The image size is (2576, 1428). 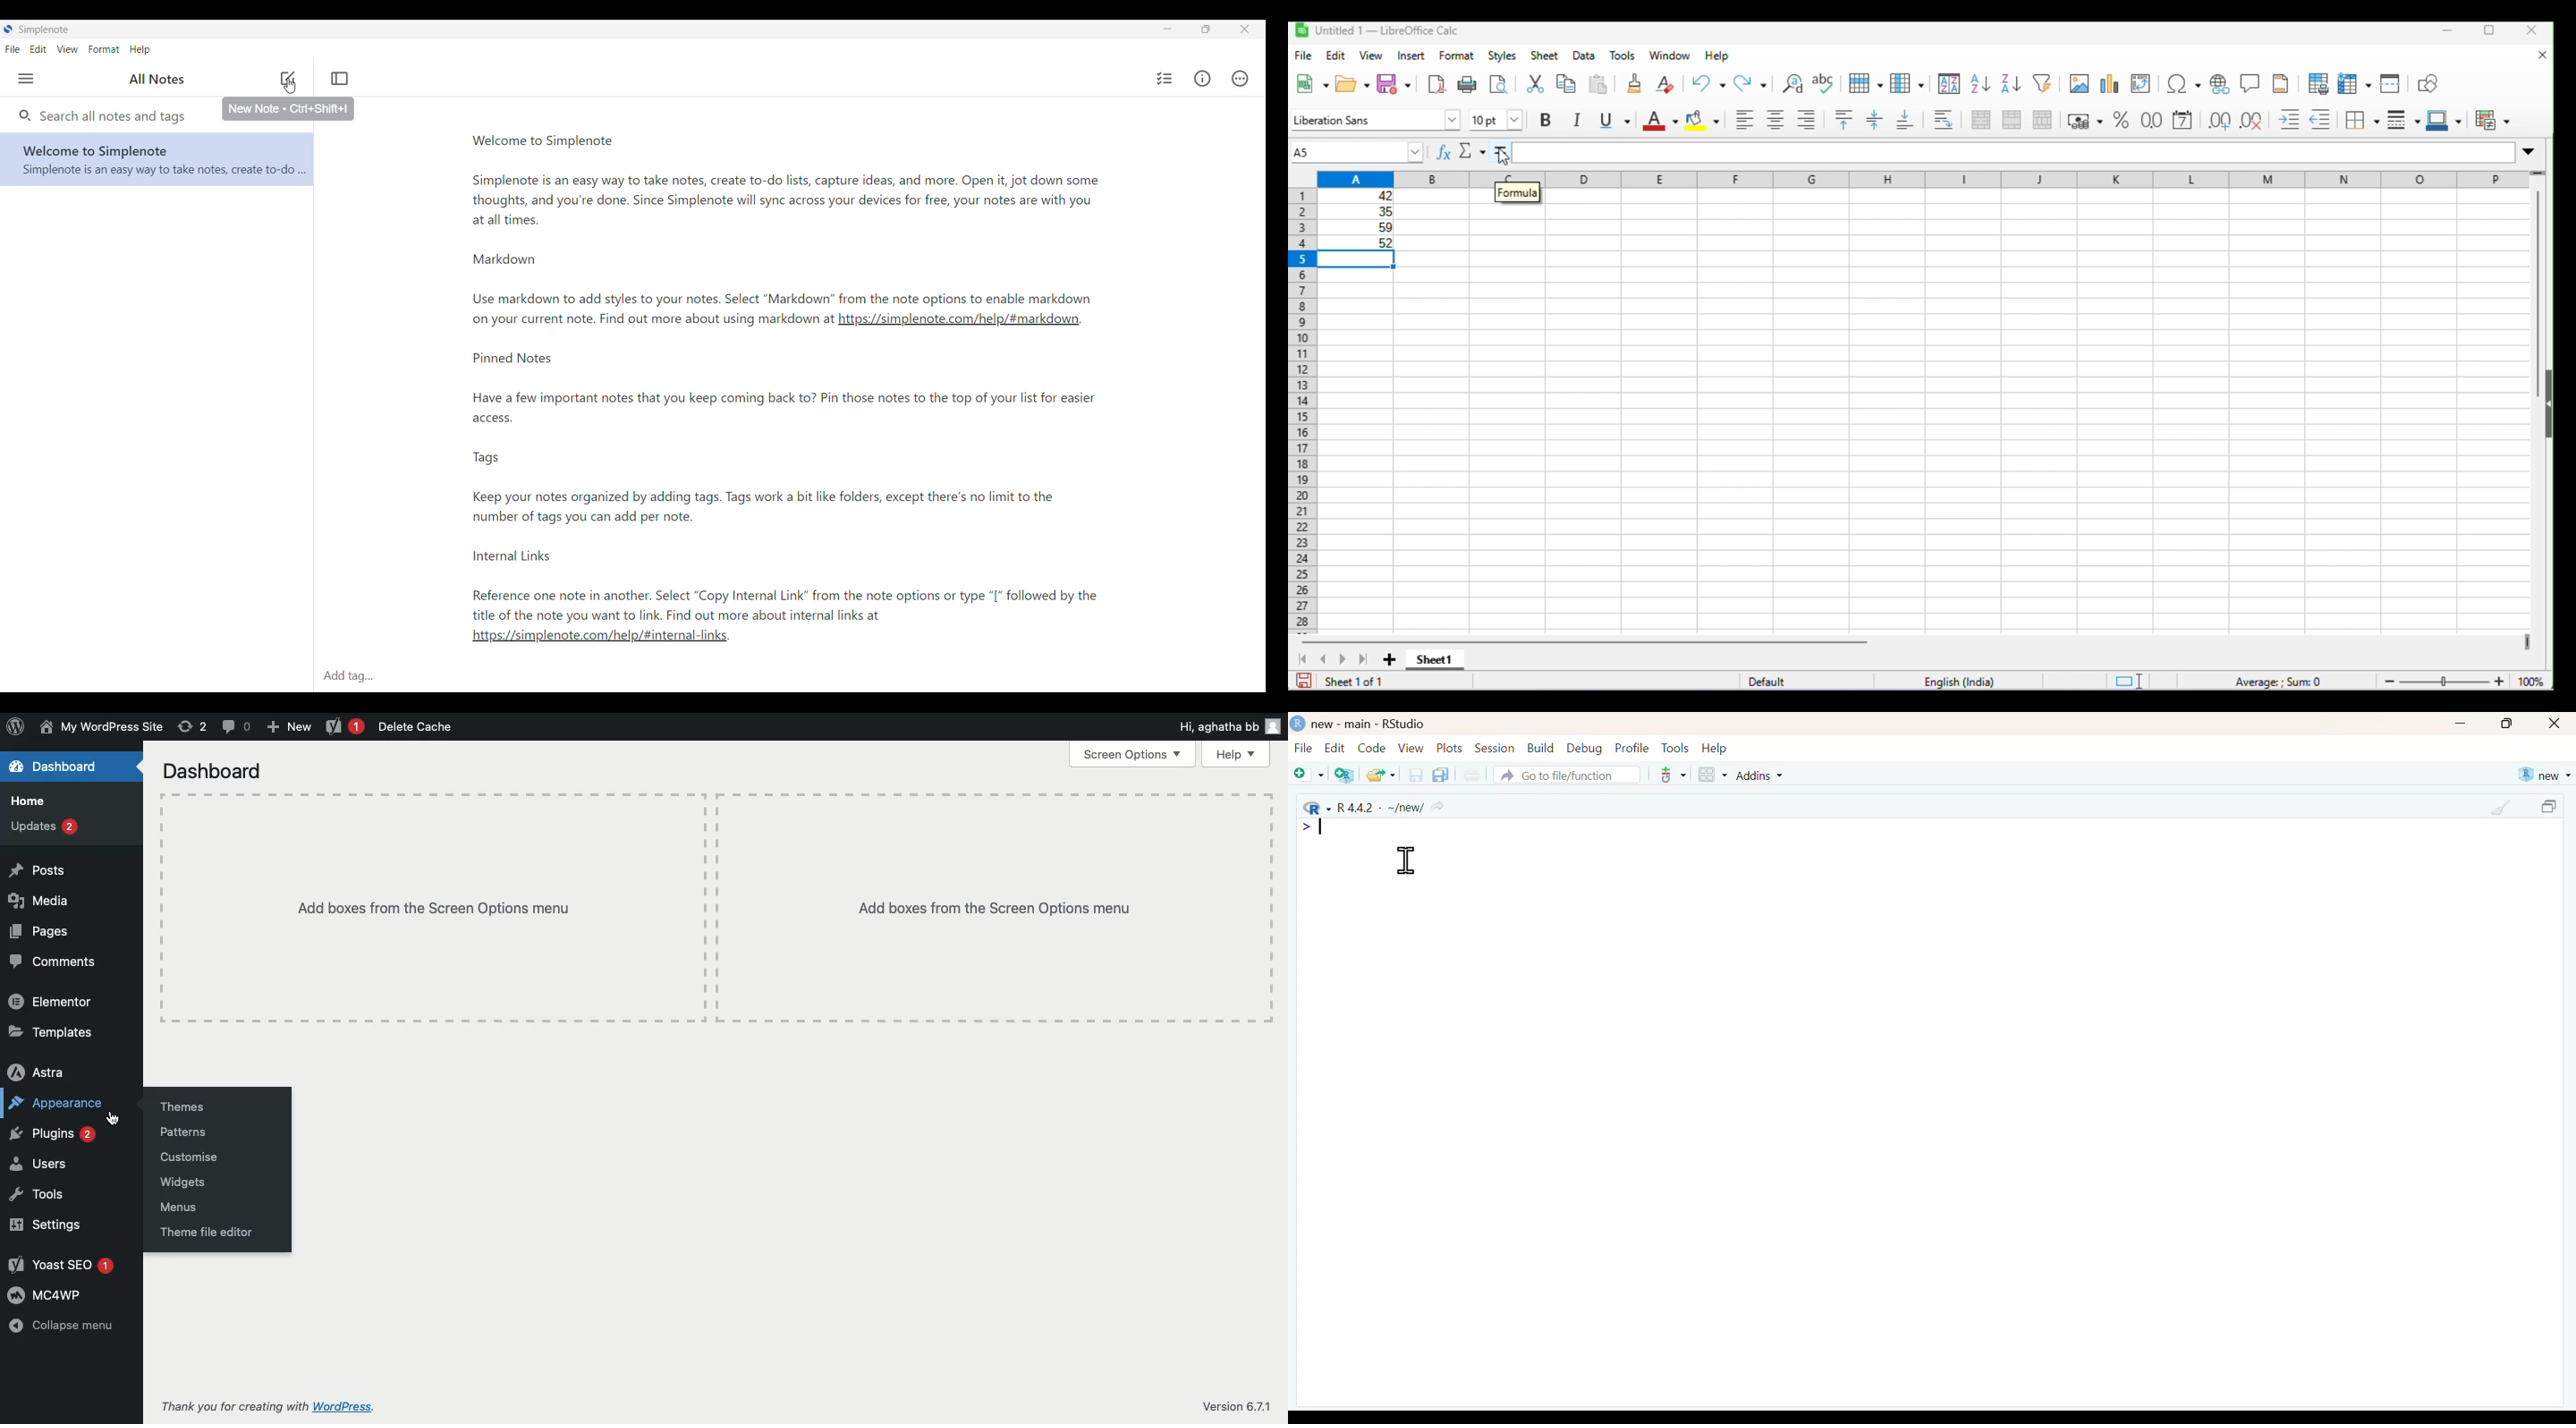 I want to click on Tools, so click(x=52, y=1198).